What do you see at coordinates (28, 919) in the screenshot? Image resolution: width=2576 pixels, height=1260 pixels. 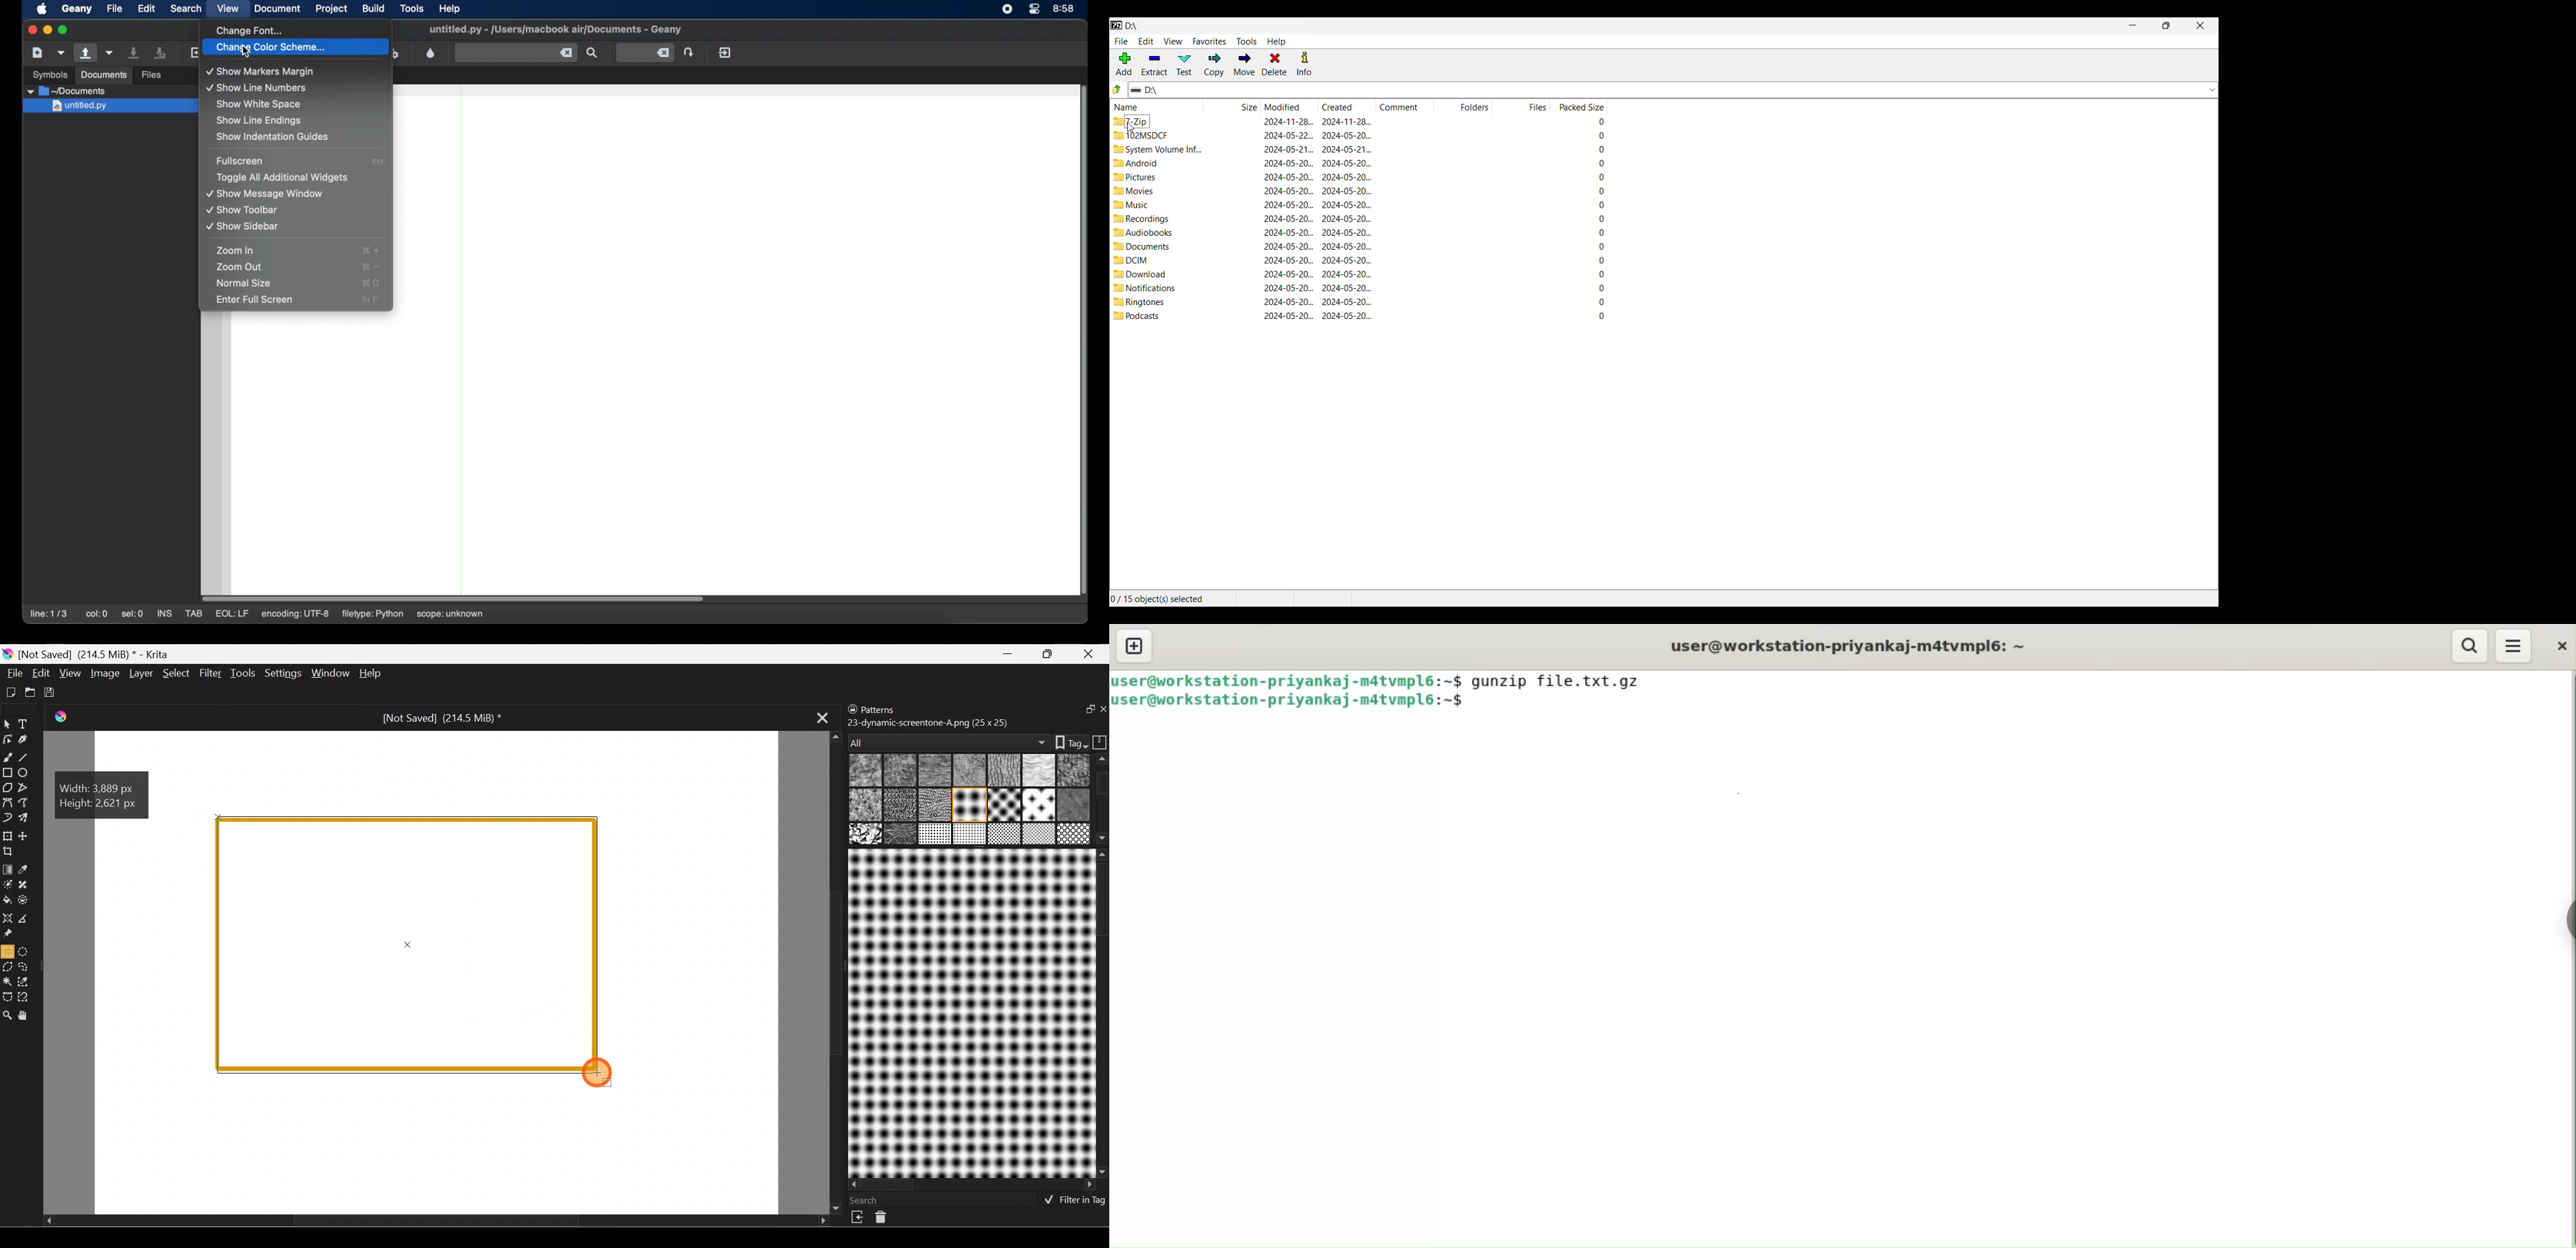 I see `Measure the distance between two points` at bounding box center [28, 919].